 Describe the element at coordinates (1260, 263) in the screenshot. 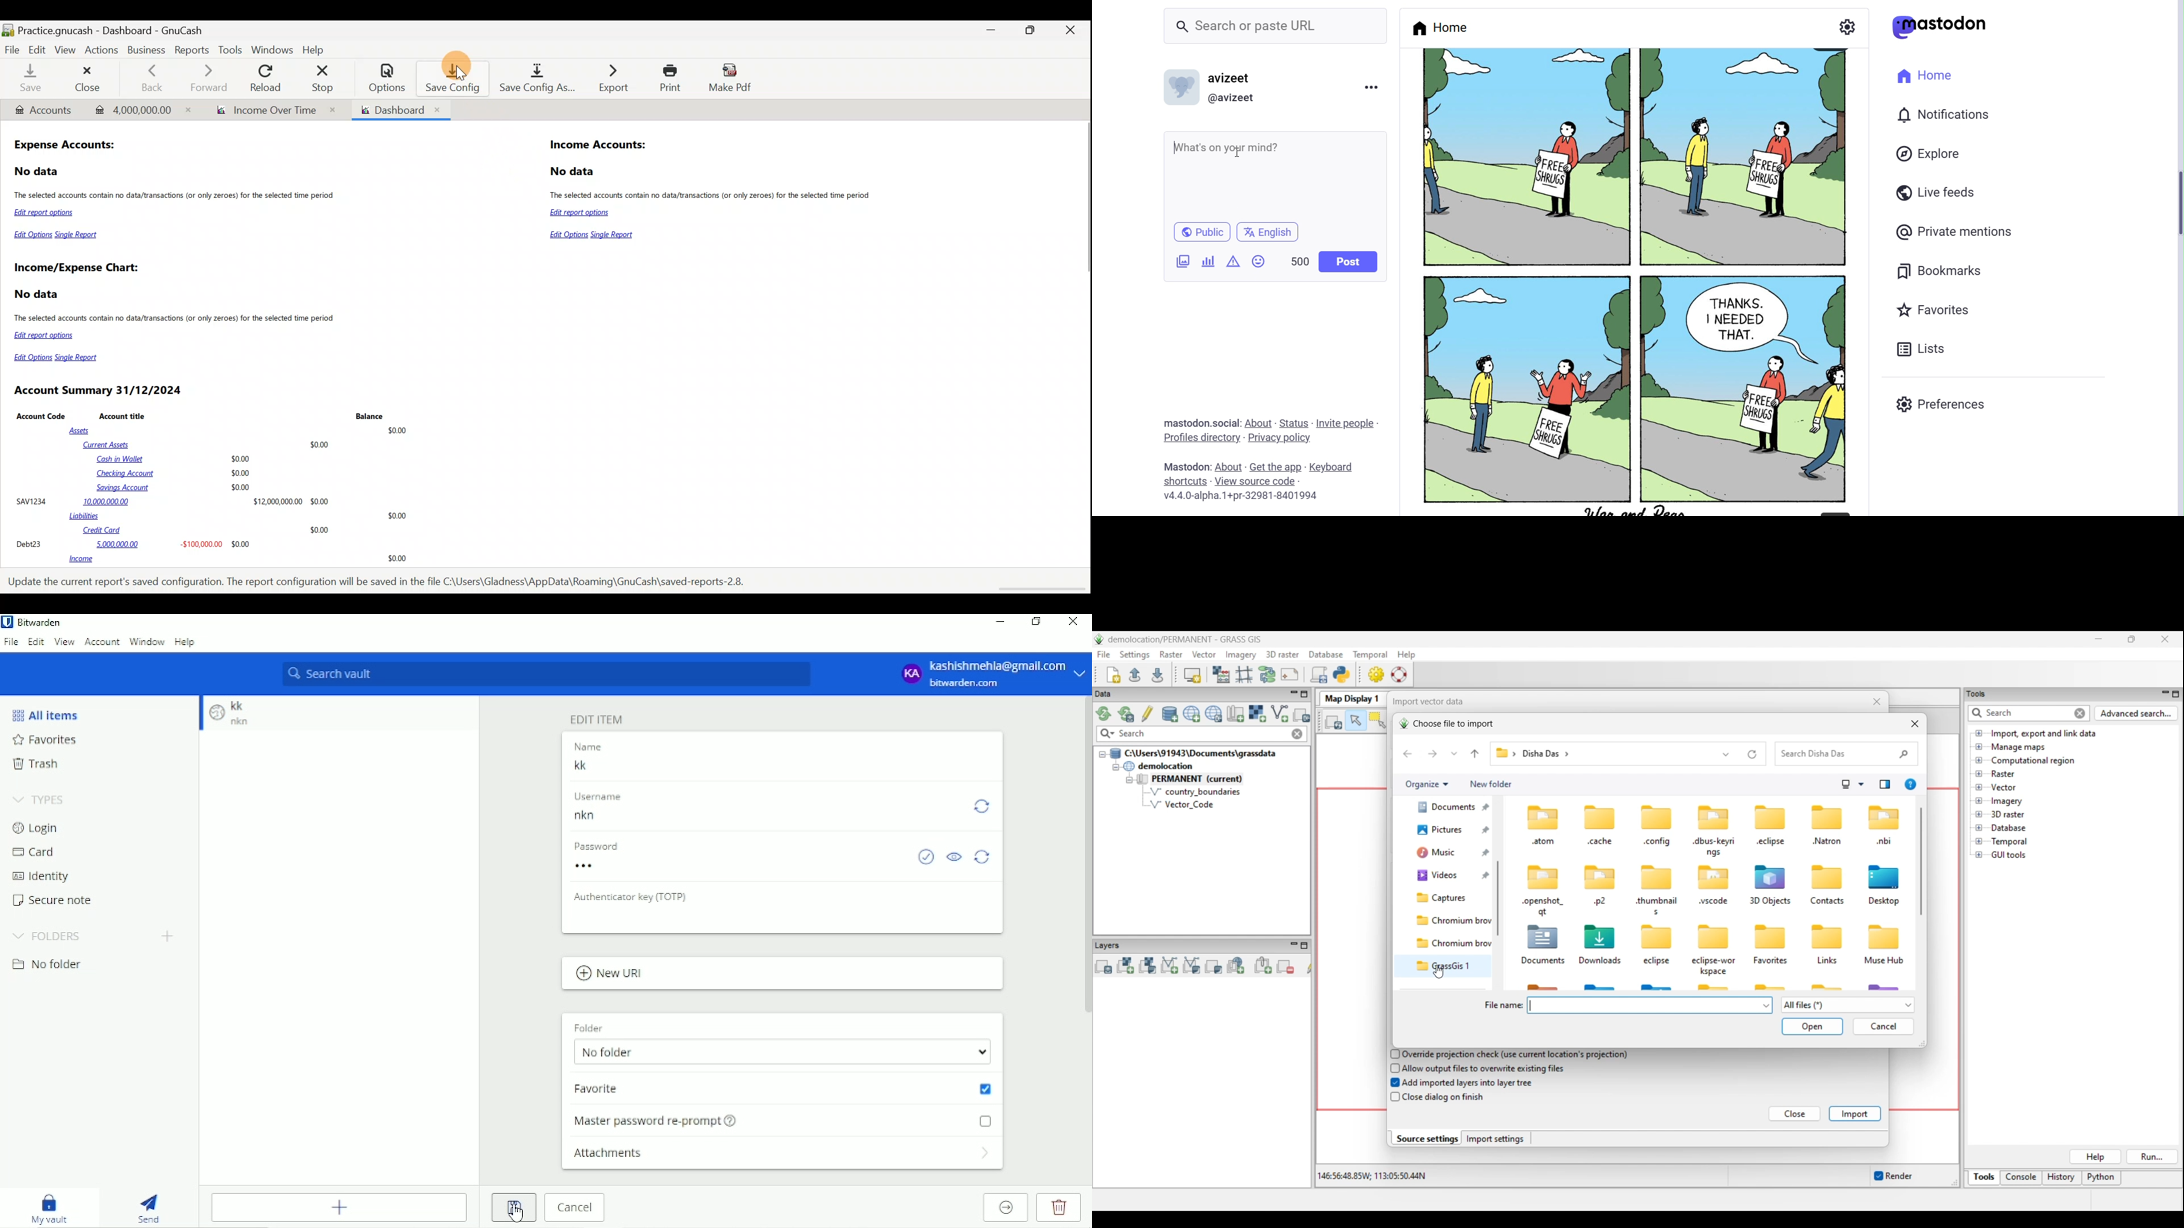

I see `Emojis` at that location.